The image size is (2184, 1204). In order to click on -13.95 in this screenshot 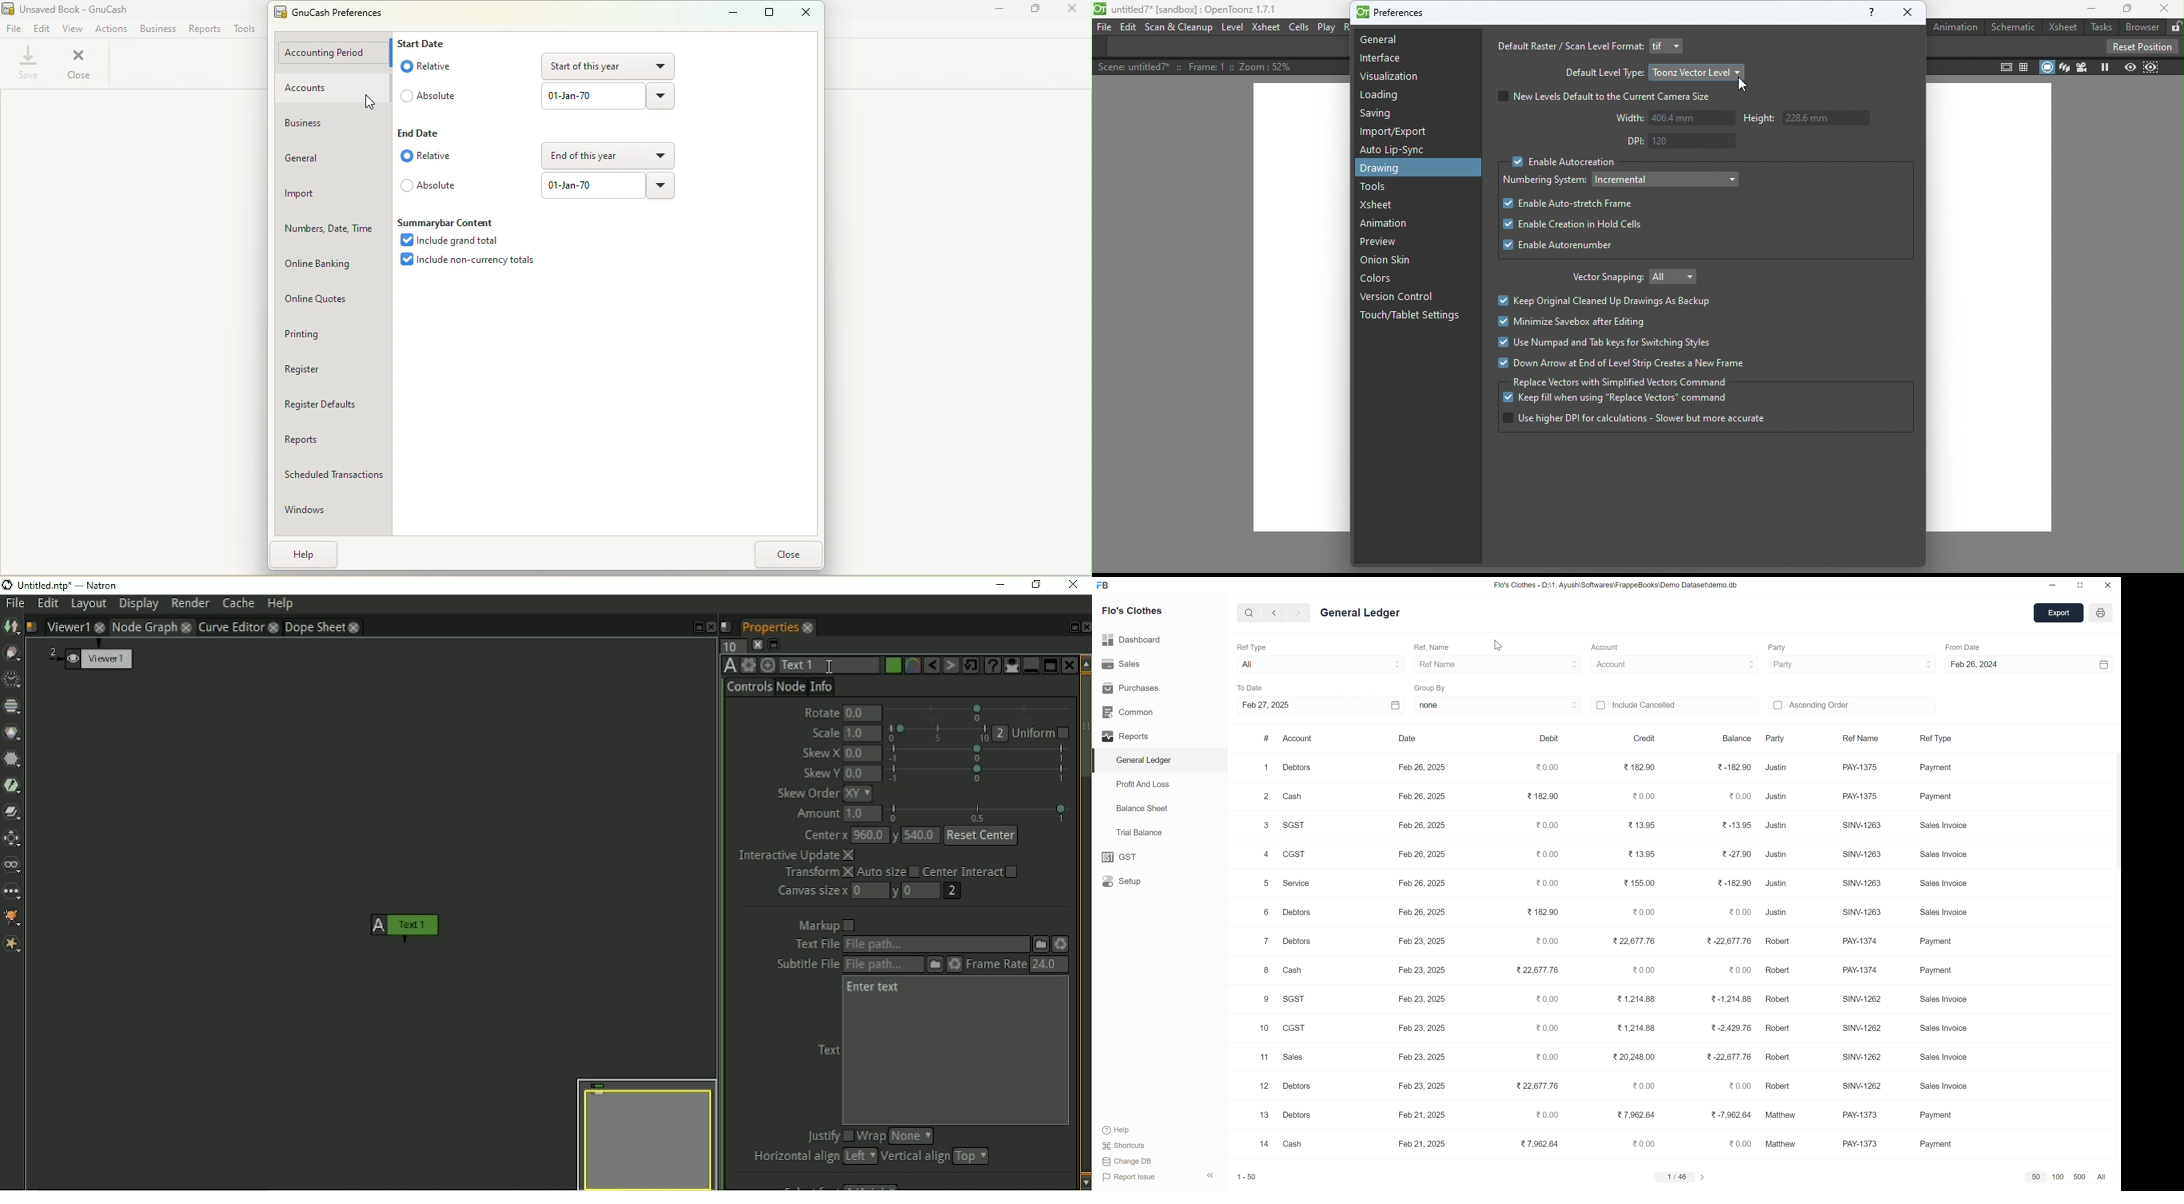, I will do `click(1733, 824)`.